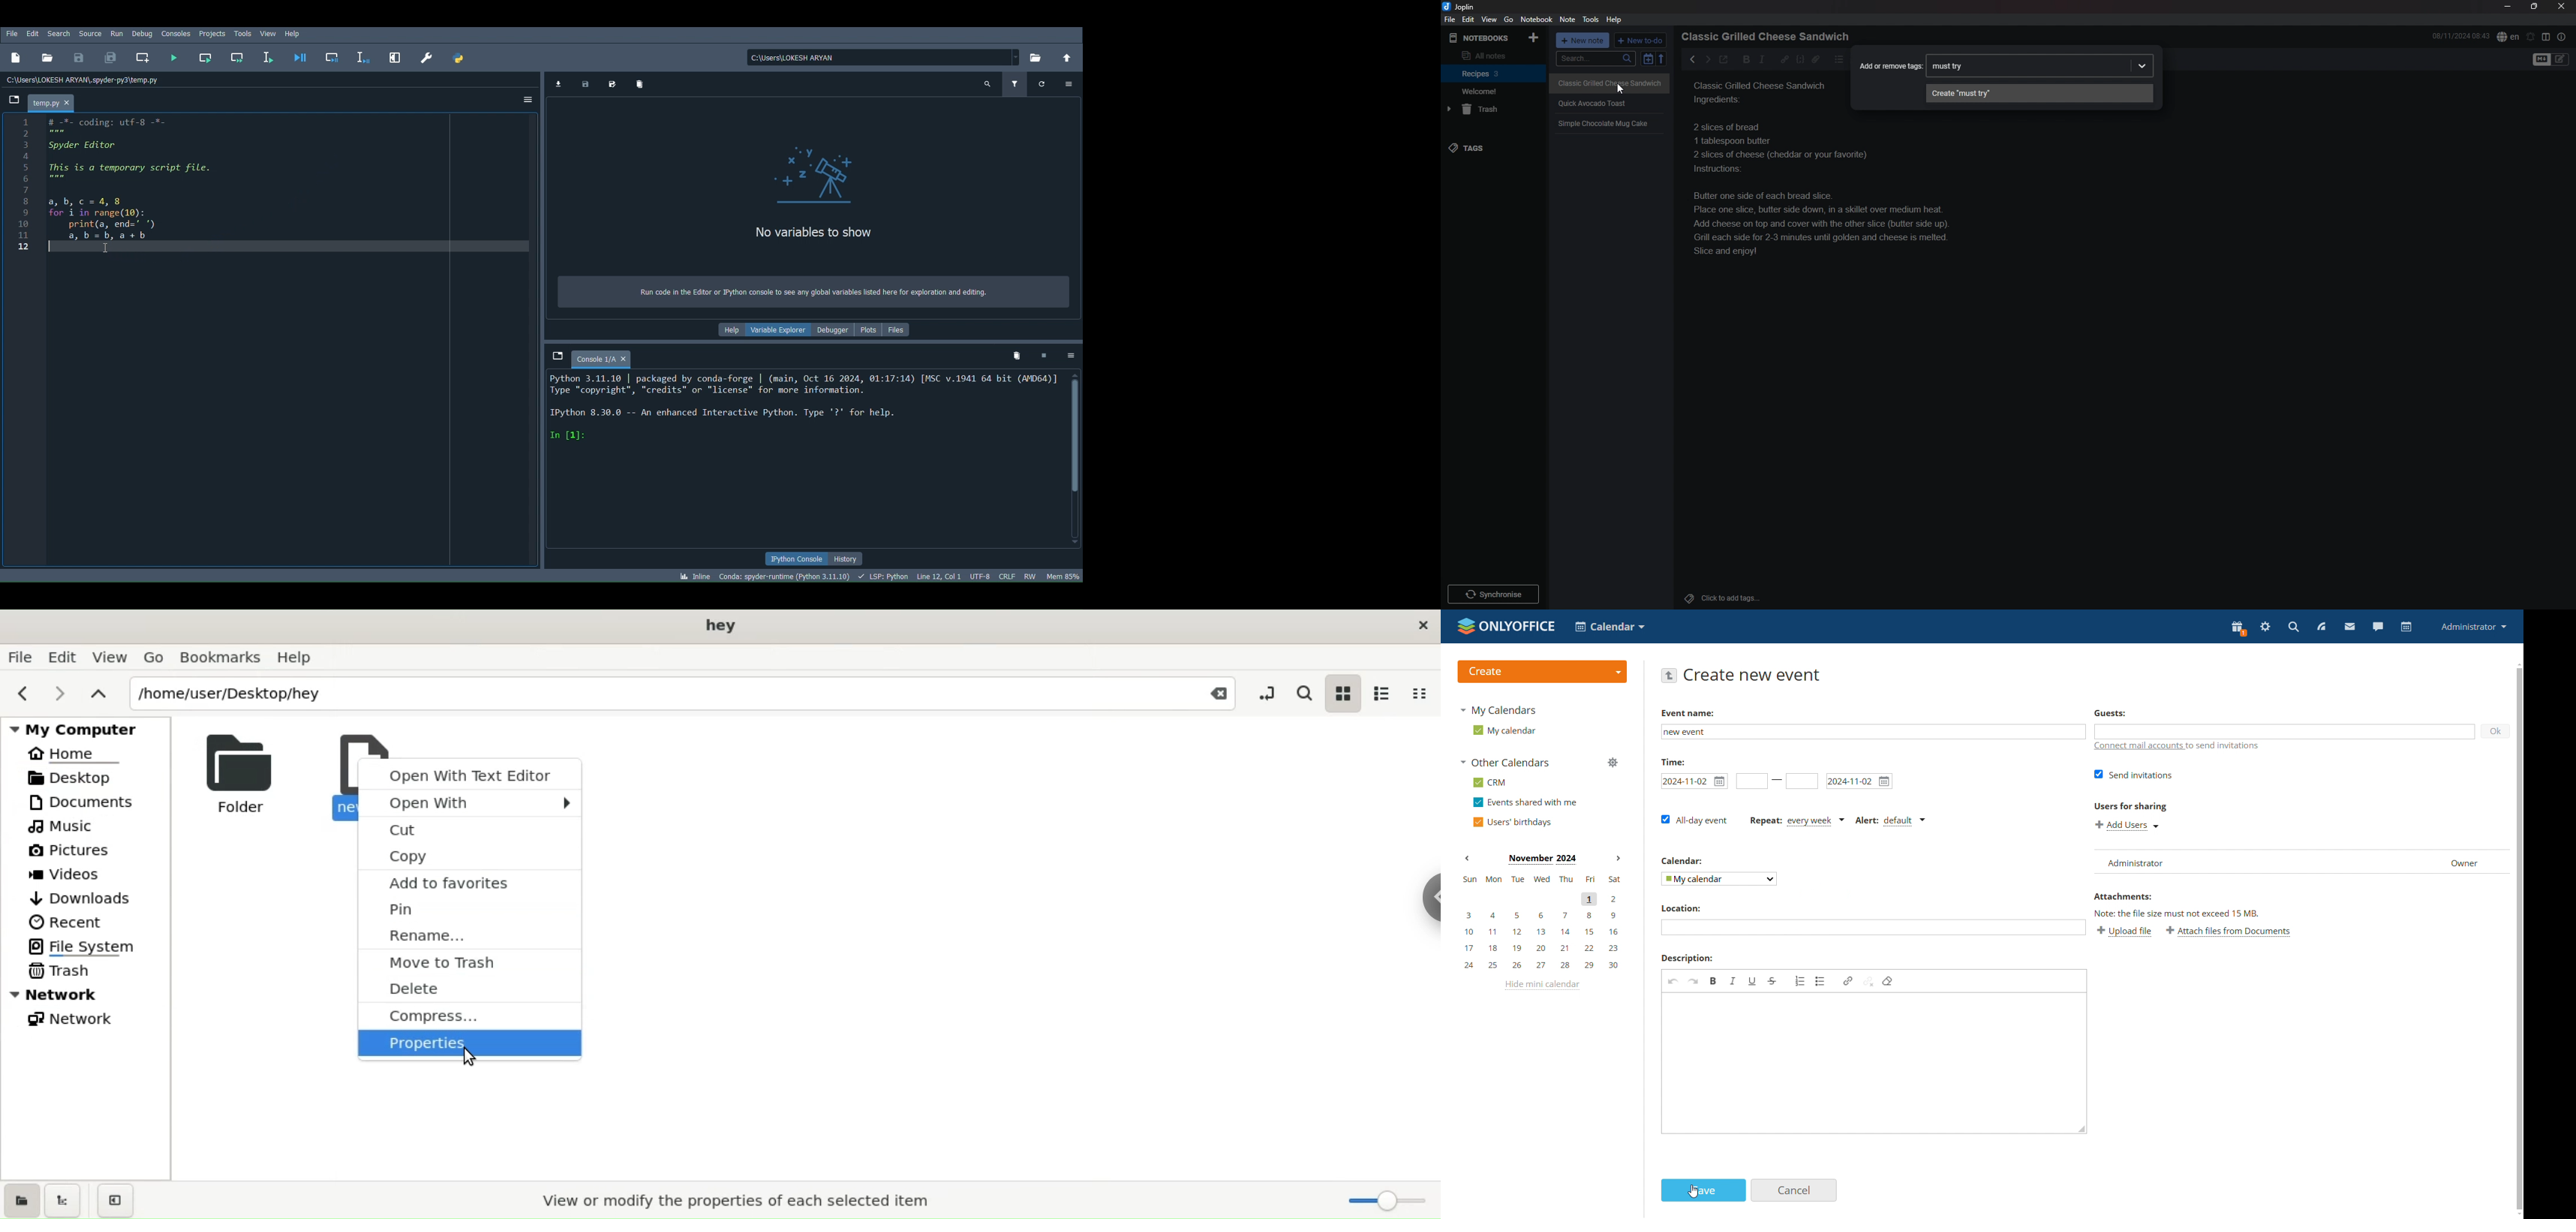 This screenshot has height=1232, width=2576. What do you see at coordinates (1743, 60) in the screenshot?
I see `bold` at bounding box center [1743, 60].